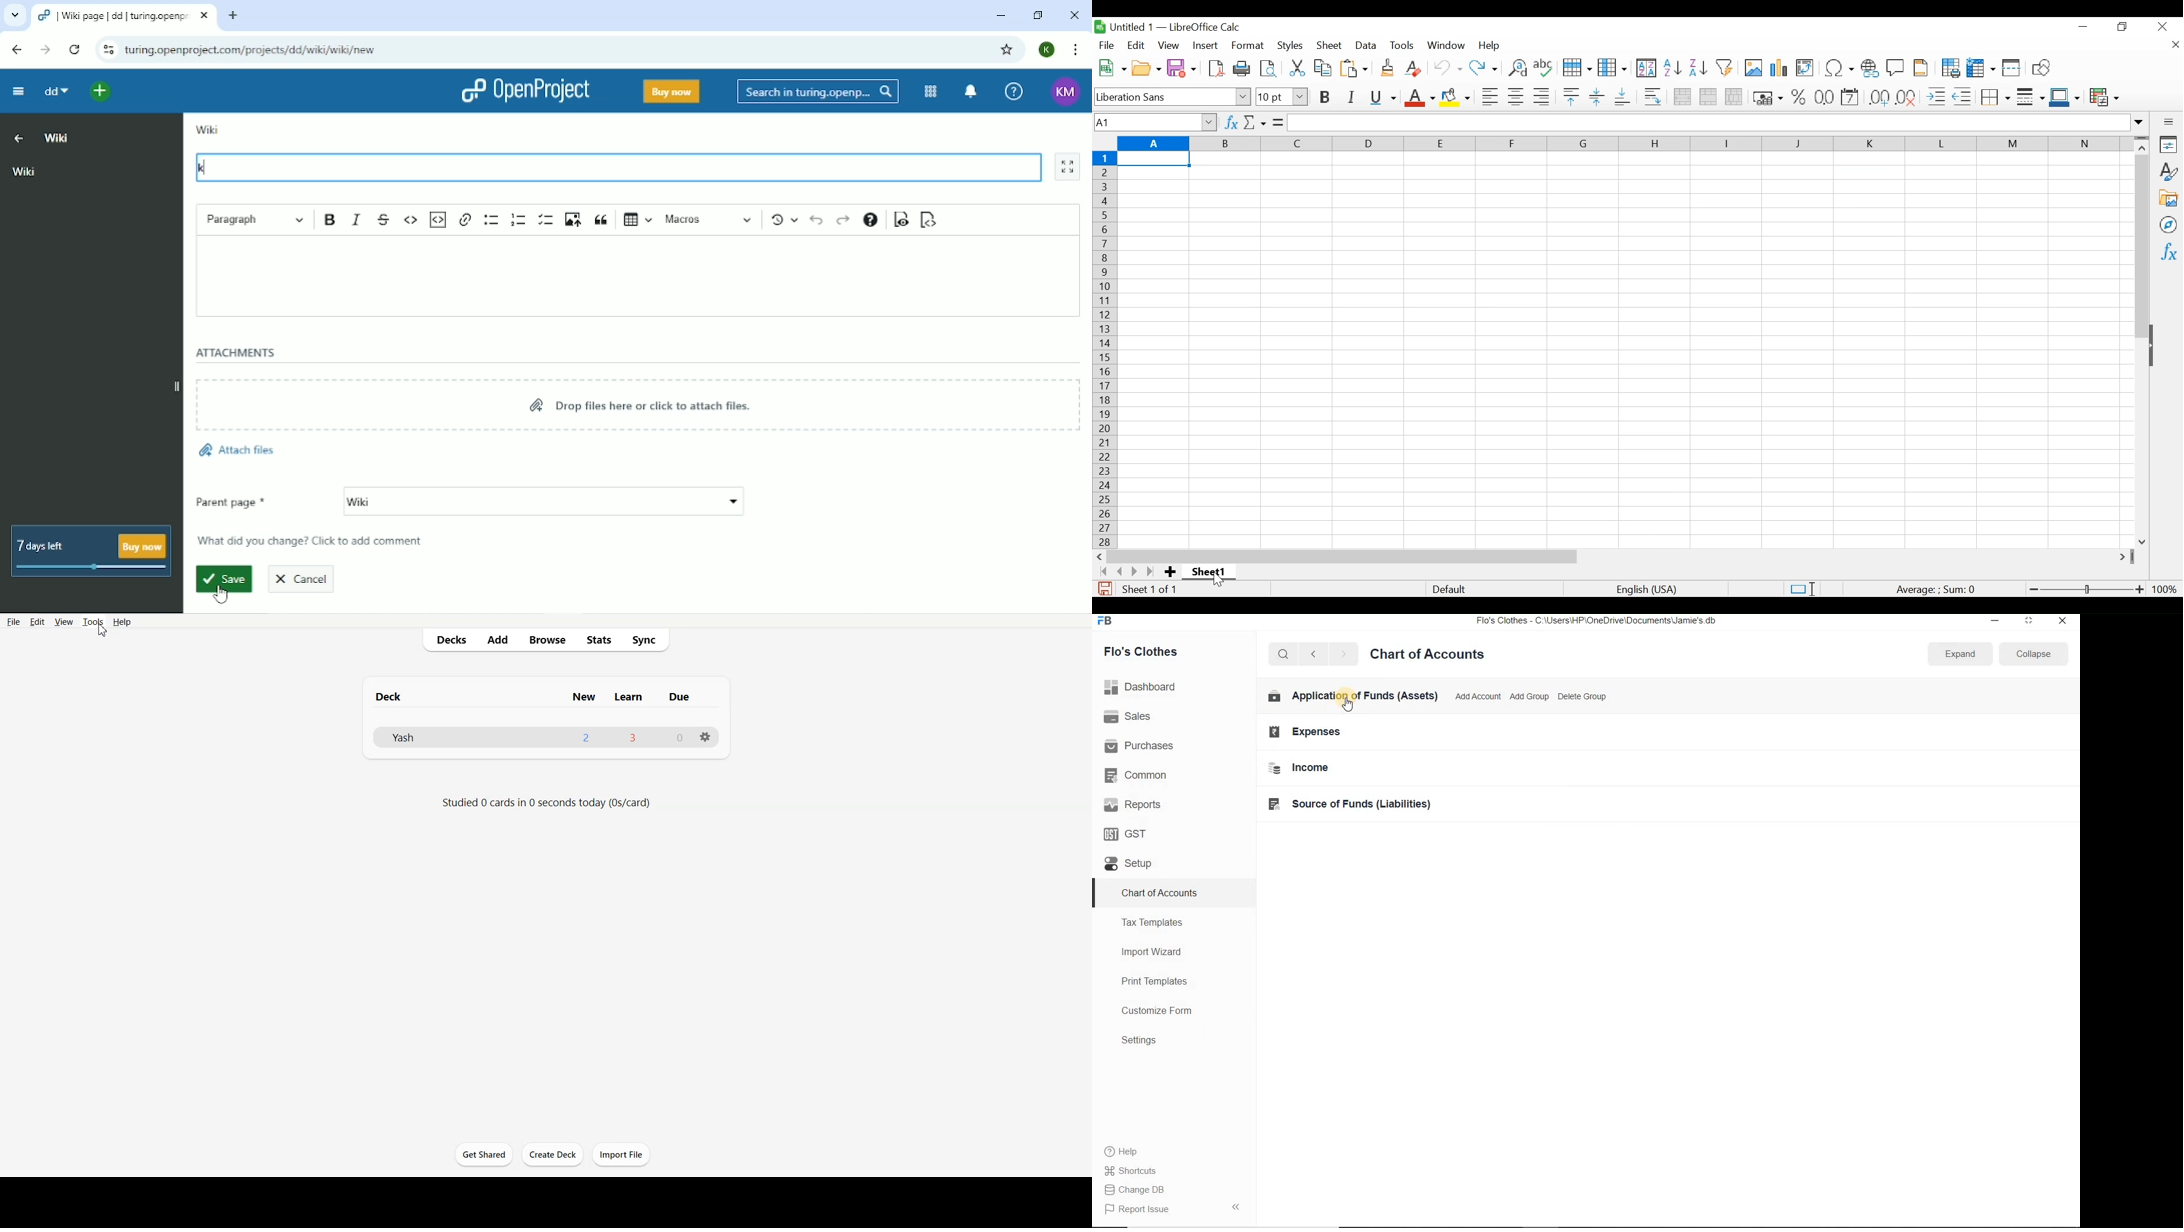 The image size is (2184, 1232). What do you see at coordinates (1343, 556) in the screenshot?
I see `Horizontal Scroll bar` at bounding box center [1343, 556].